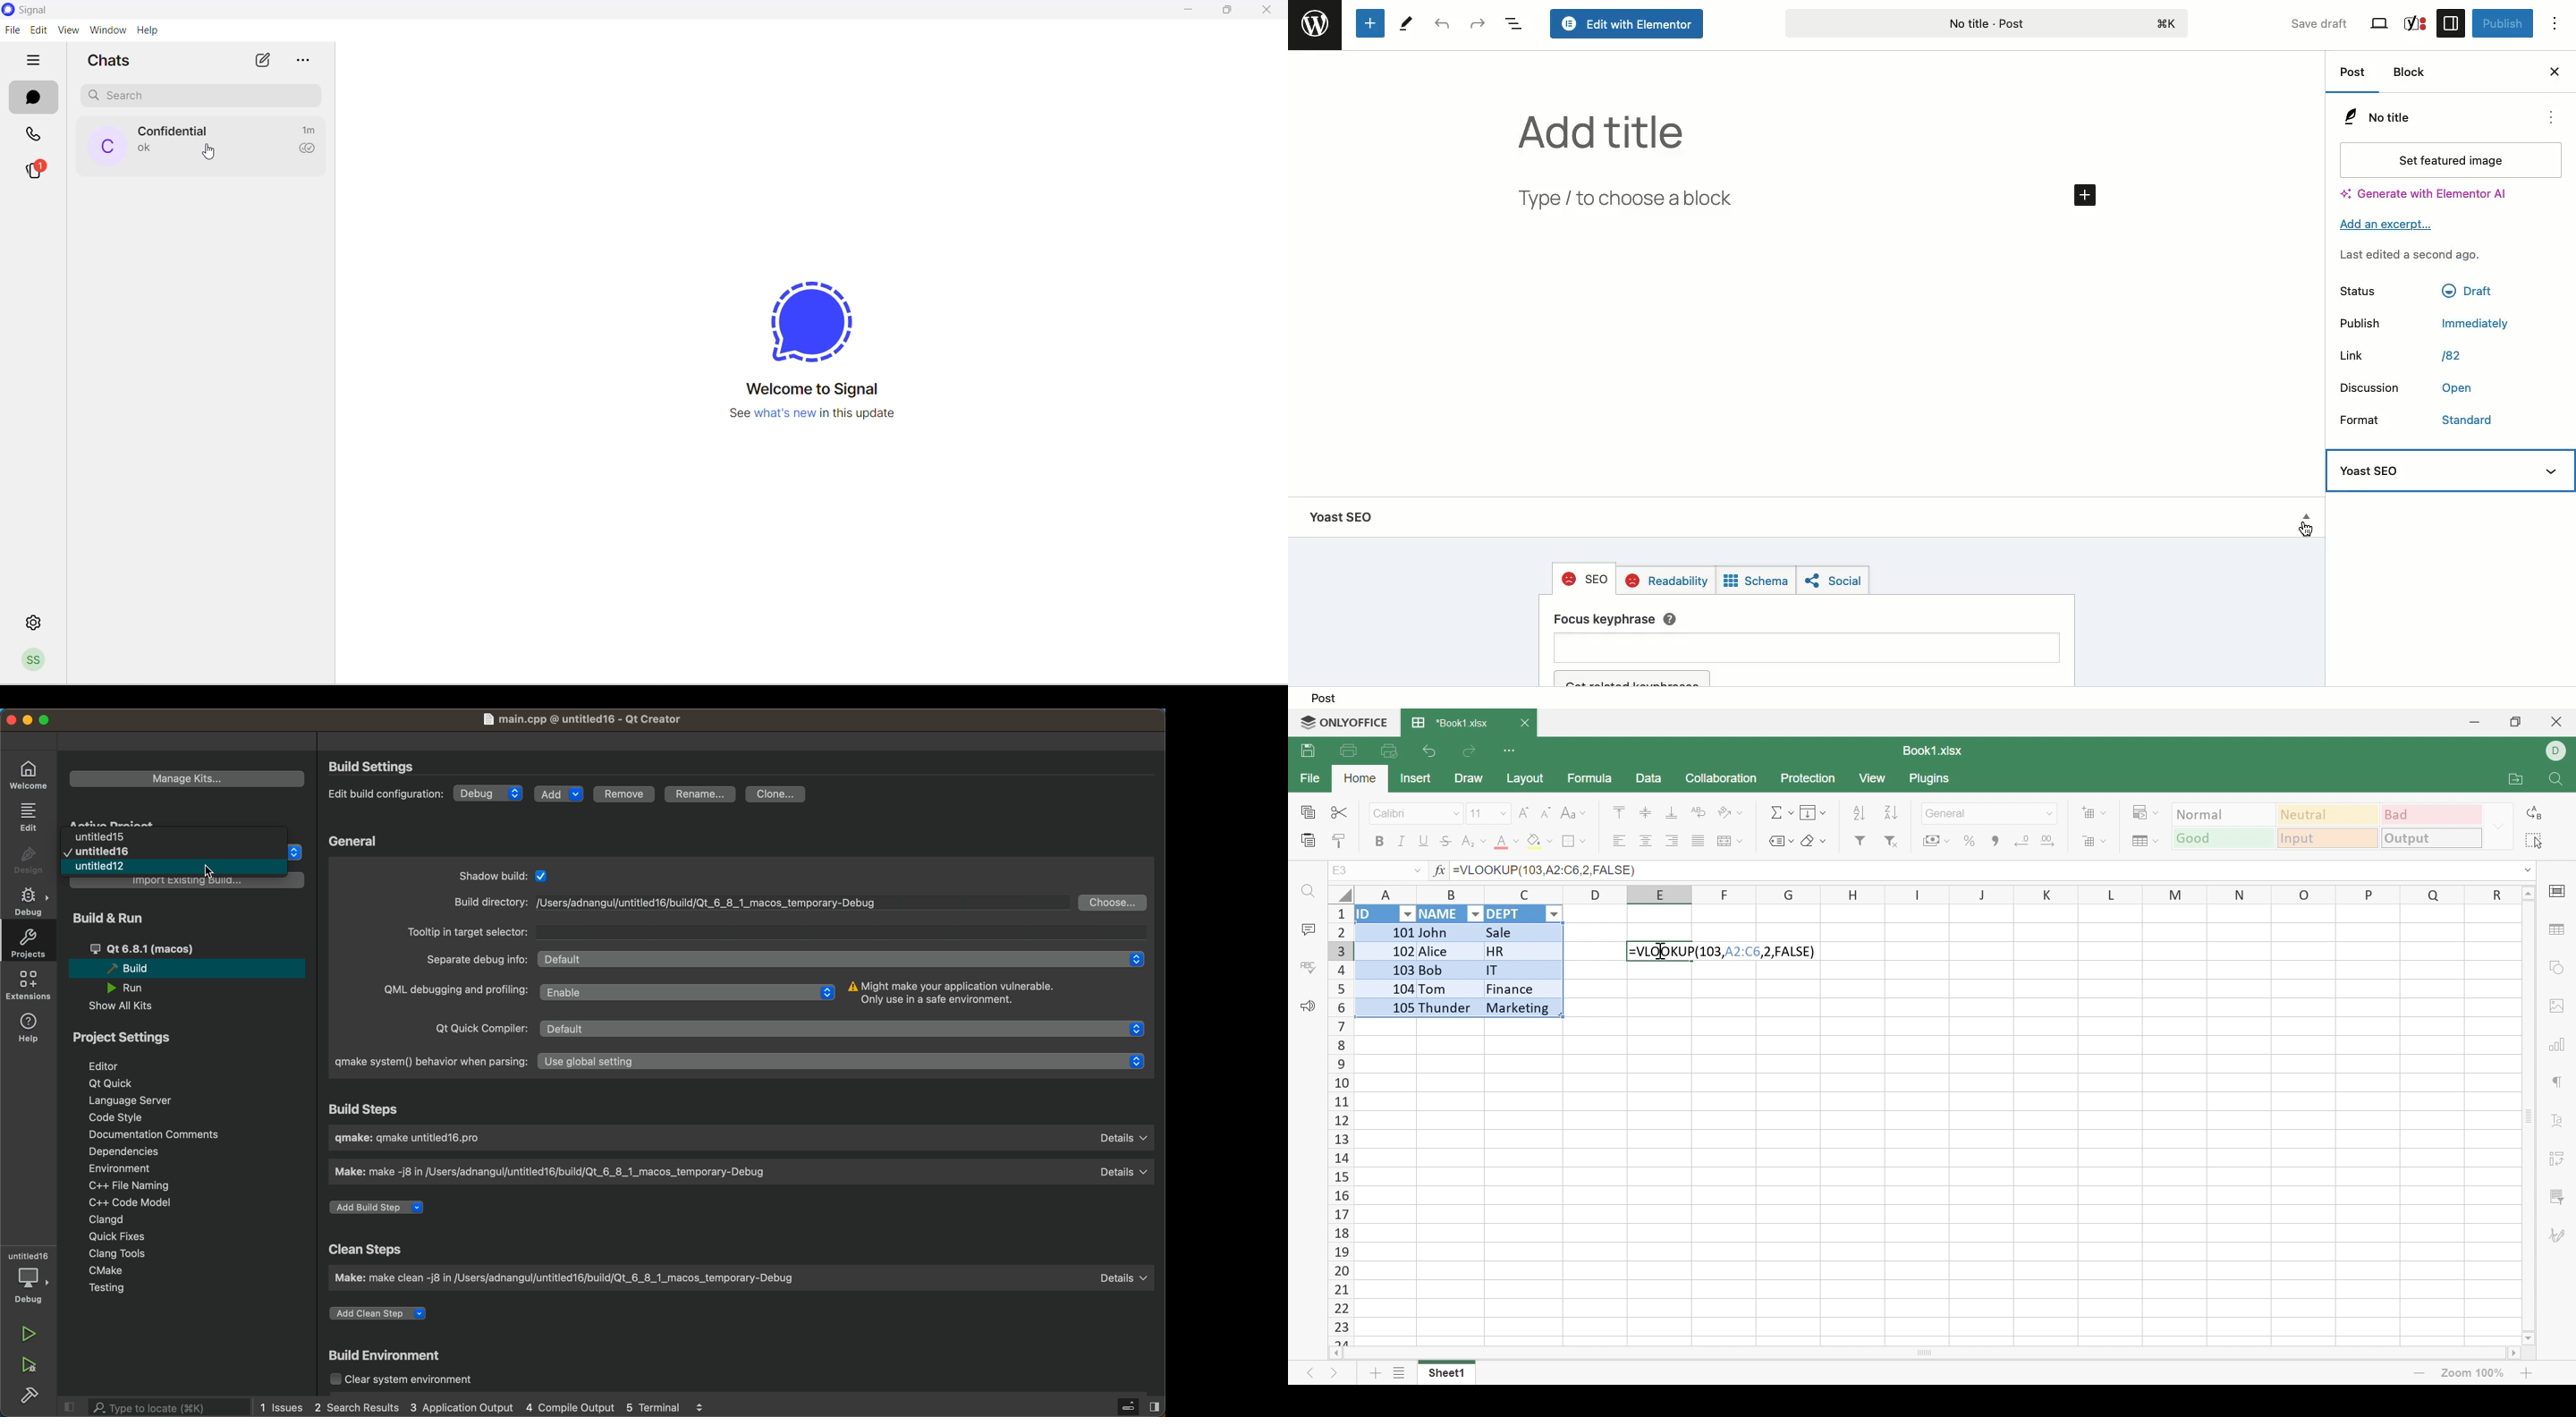  Describe the element at coordinates (1632, 199) in the screenshot. I see `Type / to choose a block` at that location.